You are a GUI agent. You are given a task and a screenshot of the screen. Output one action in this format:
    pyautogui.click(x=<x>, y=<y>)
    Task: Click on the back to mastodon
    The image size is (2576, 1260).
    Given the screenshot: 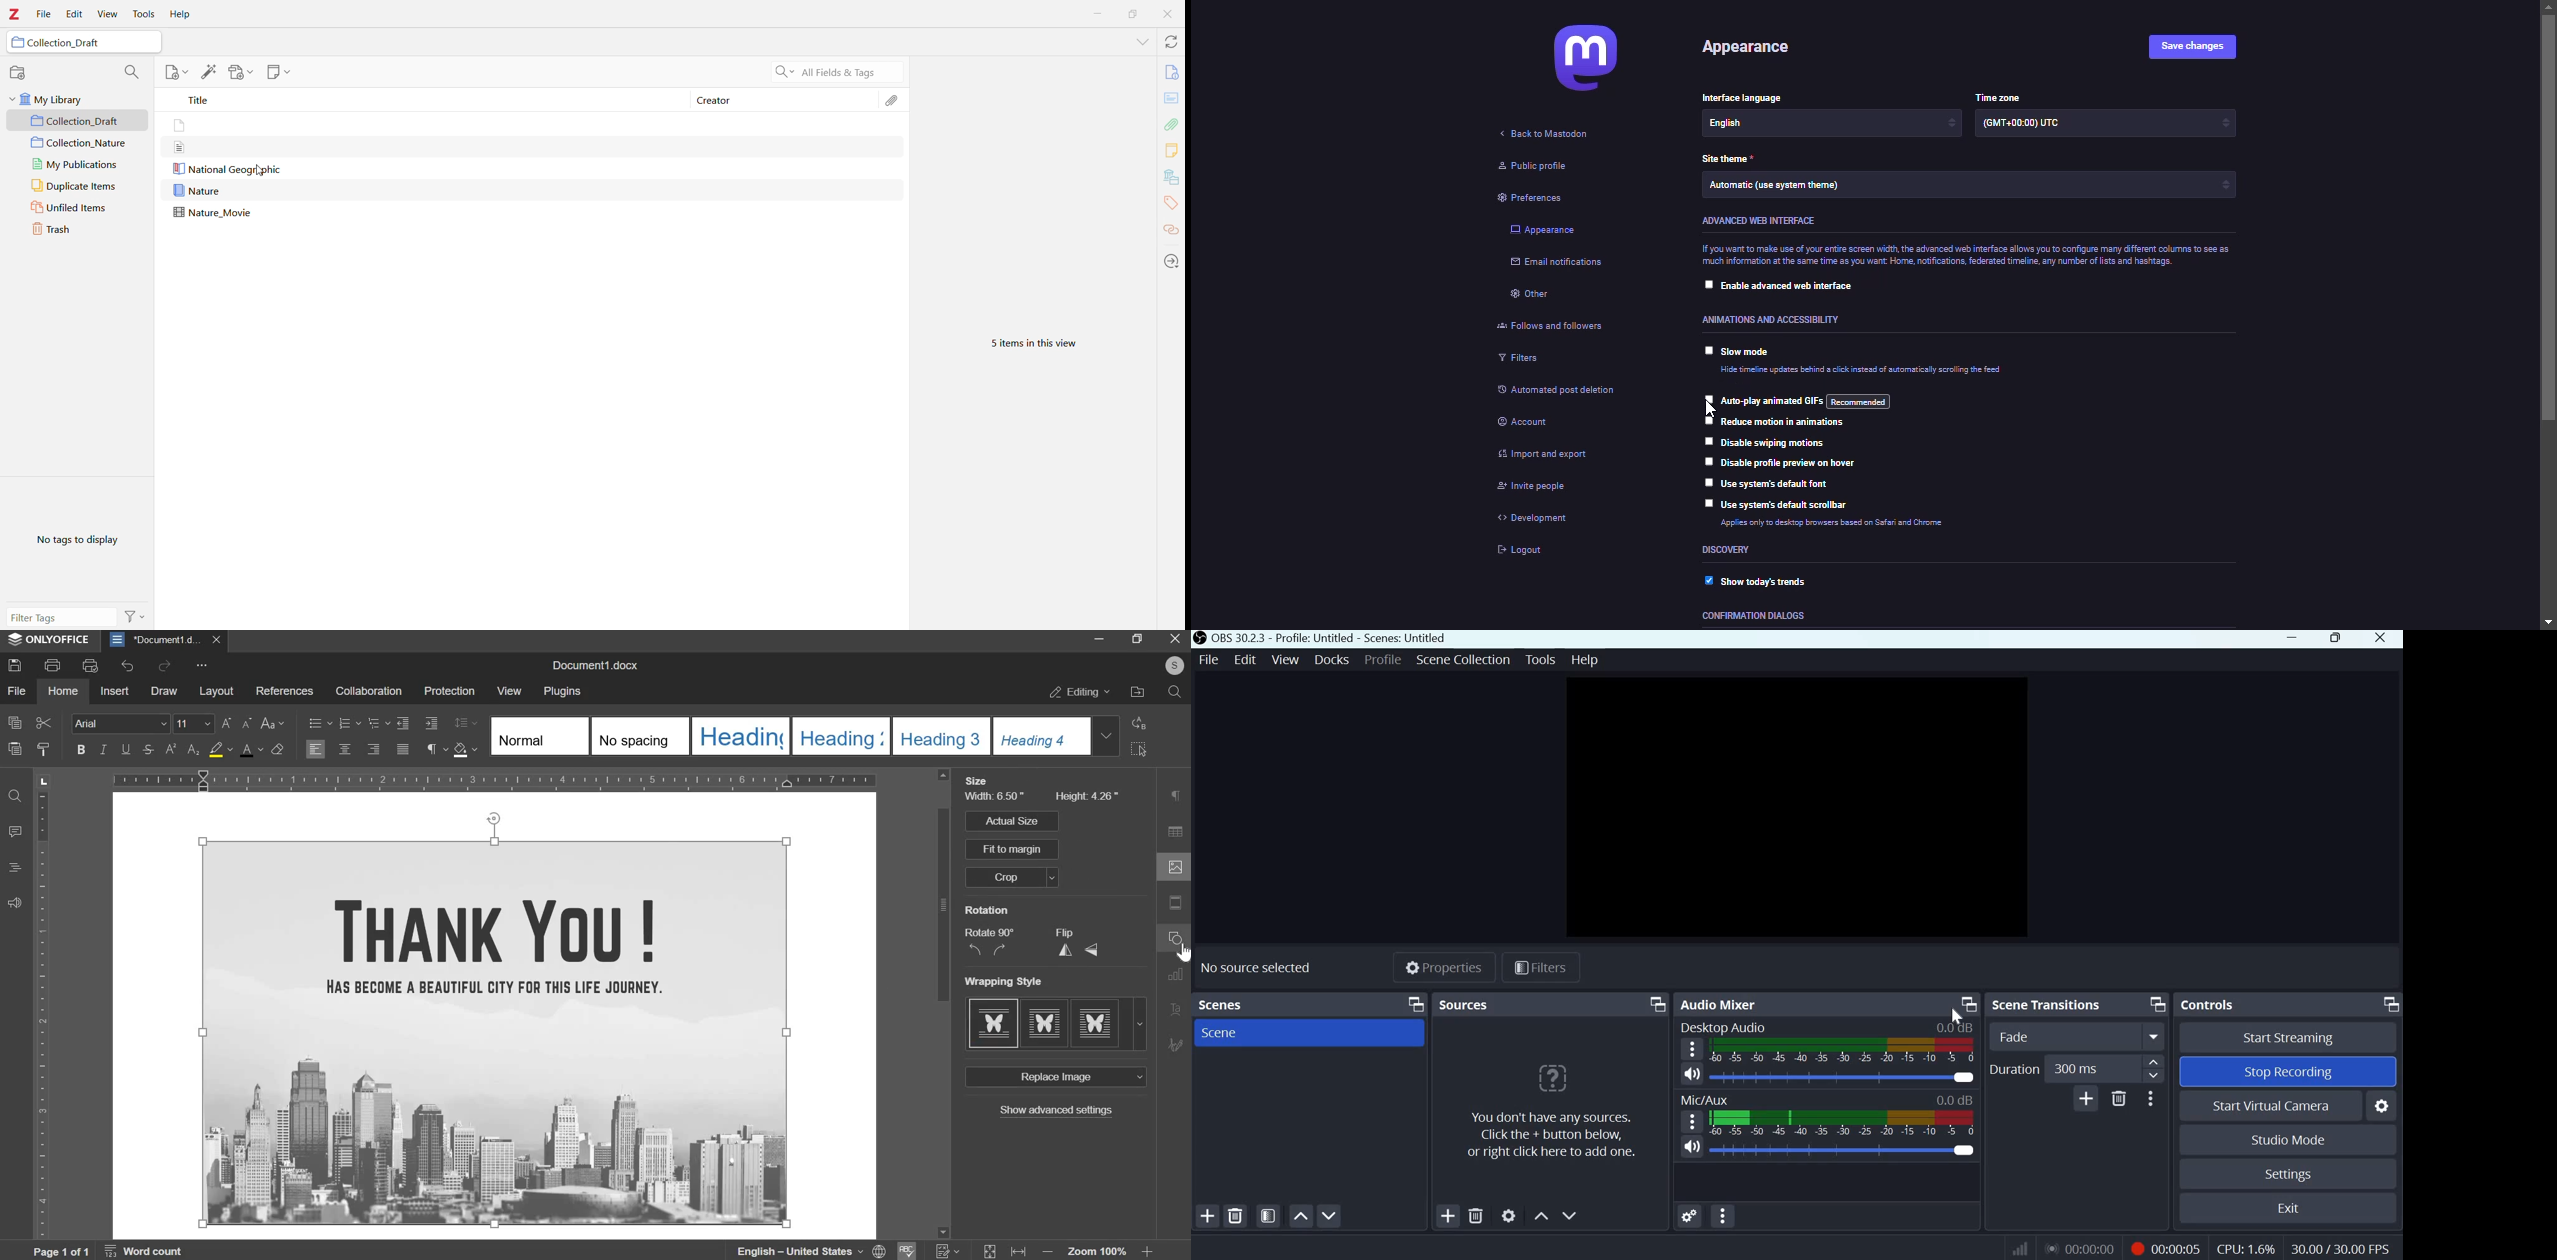 What is the action you would take?
    pyautogui.click(x=1542, y=135)
    